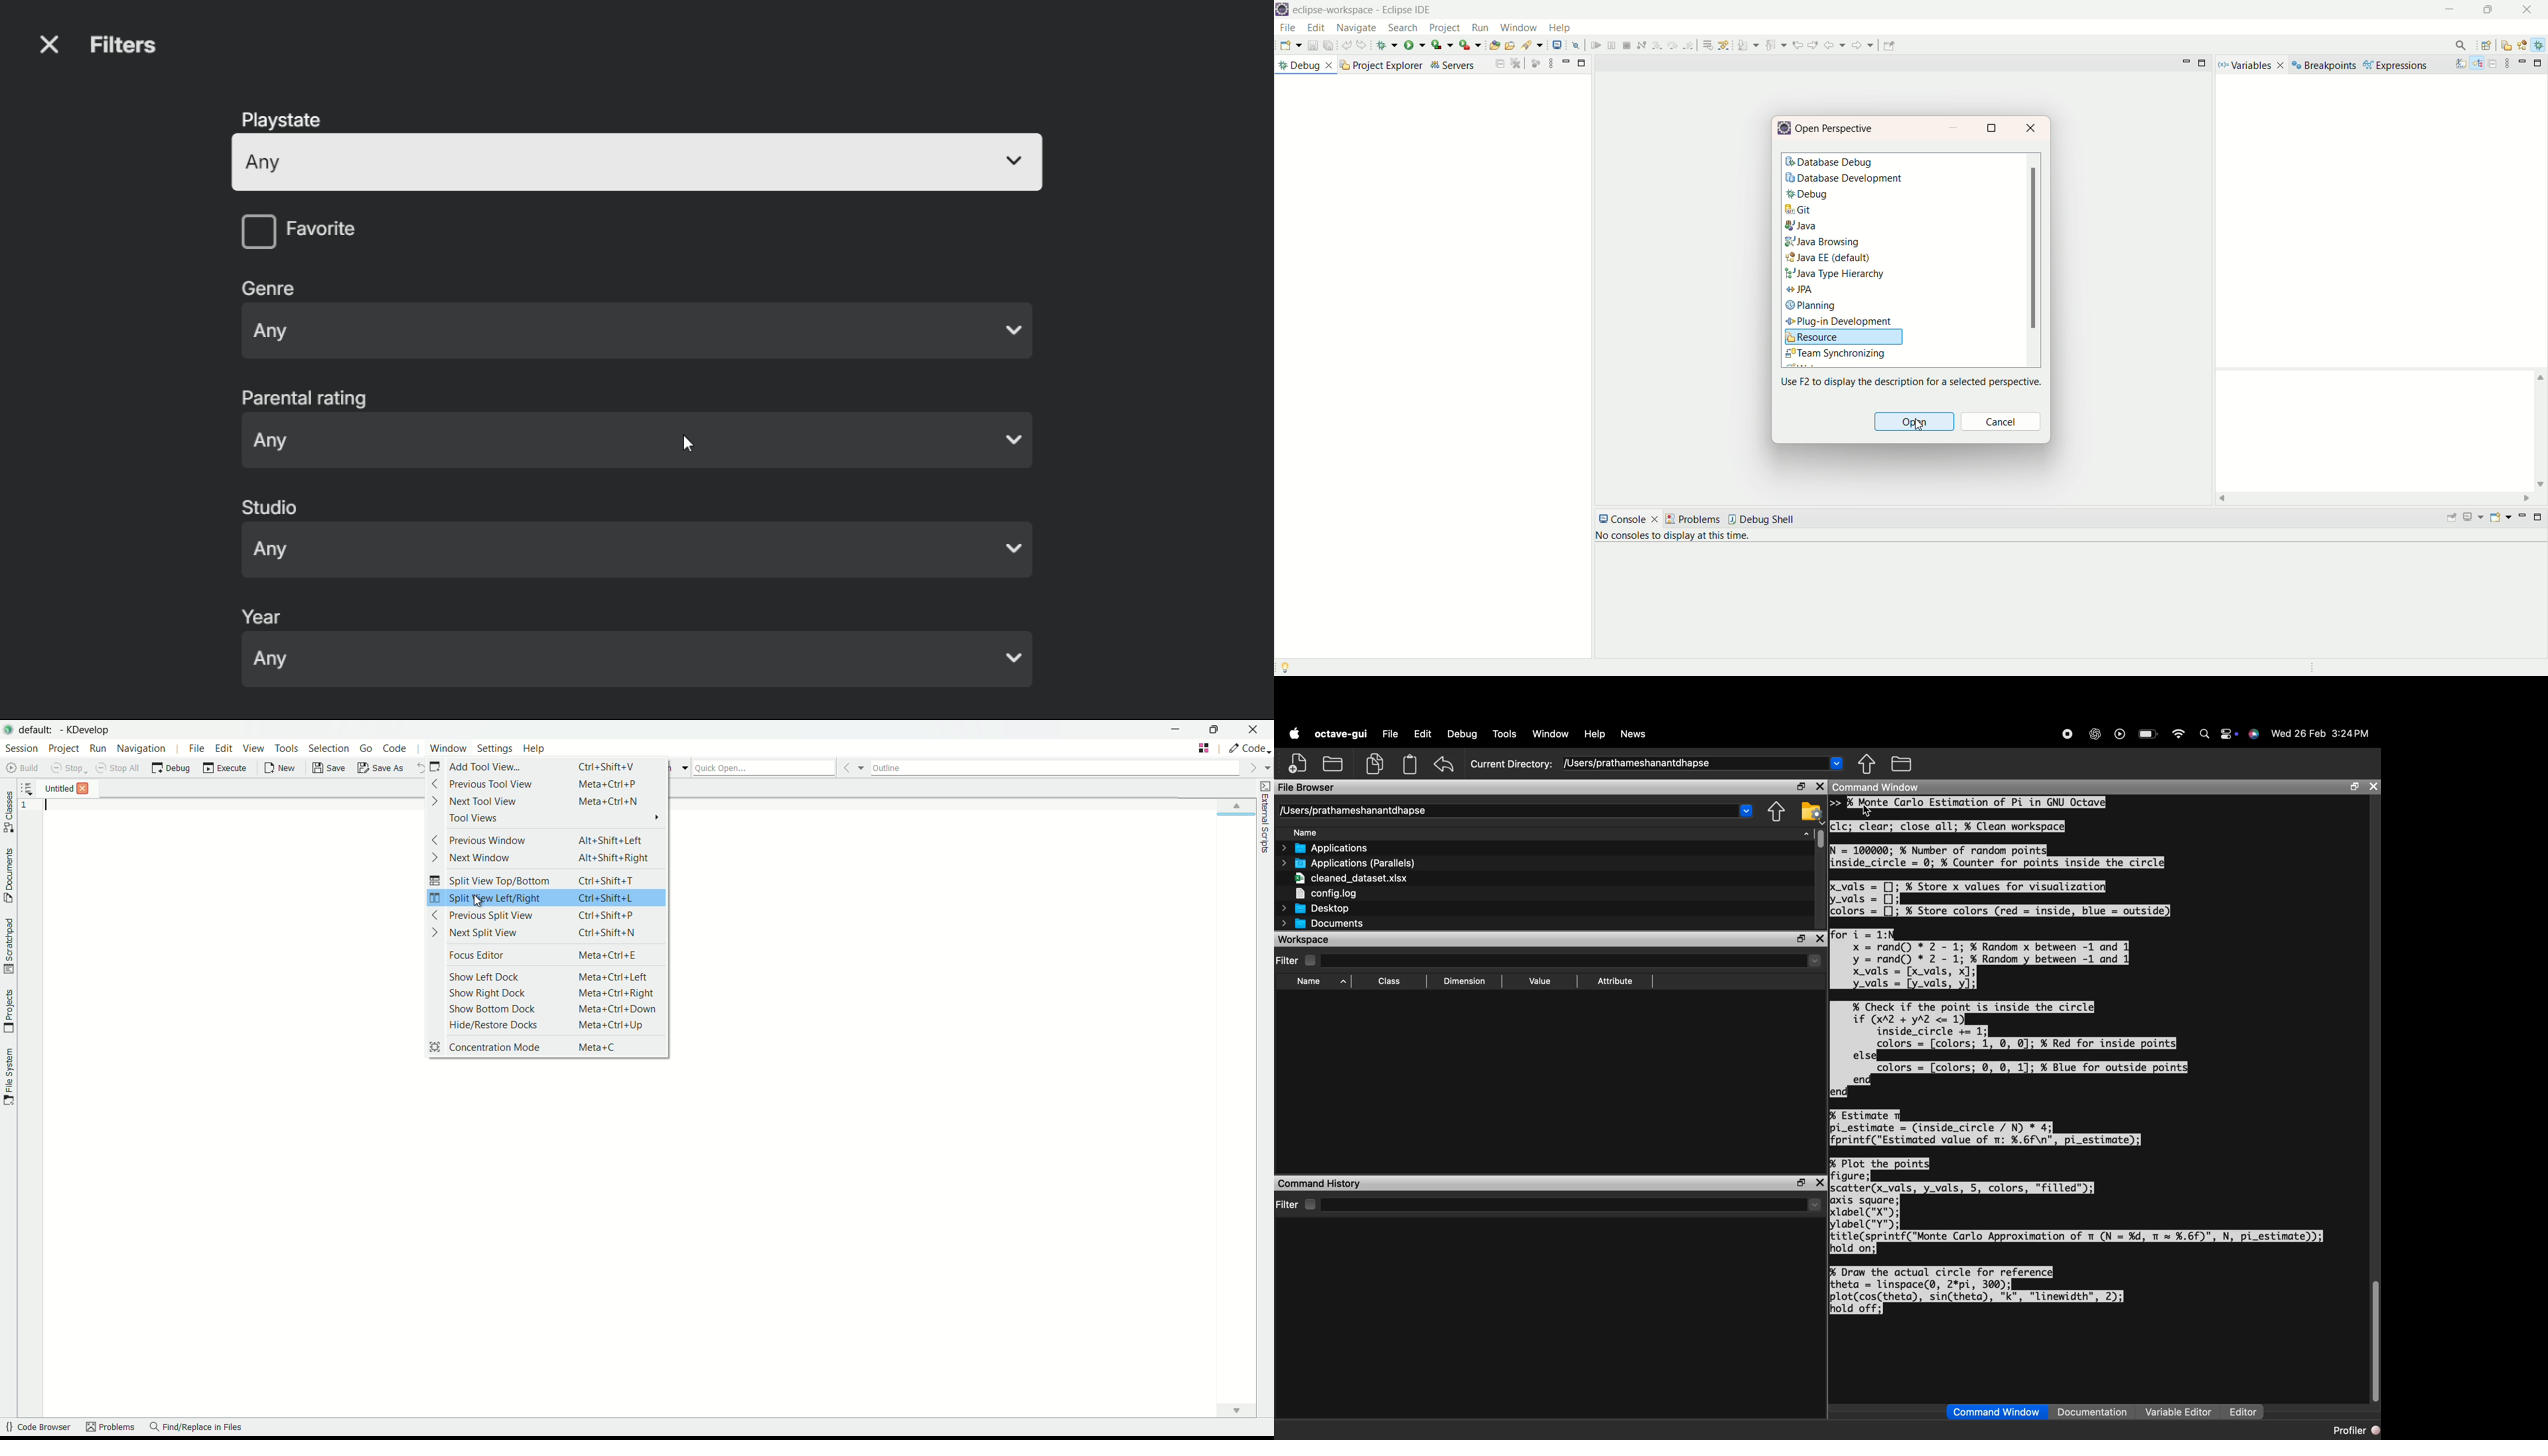 The height and width of the screenshot is (1456, 2548). Describe the element at coordinates (2095, 1412) in the screenshot. I see `Documentation` at that location.